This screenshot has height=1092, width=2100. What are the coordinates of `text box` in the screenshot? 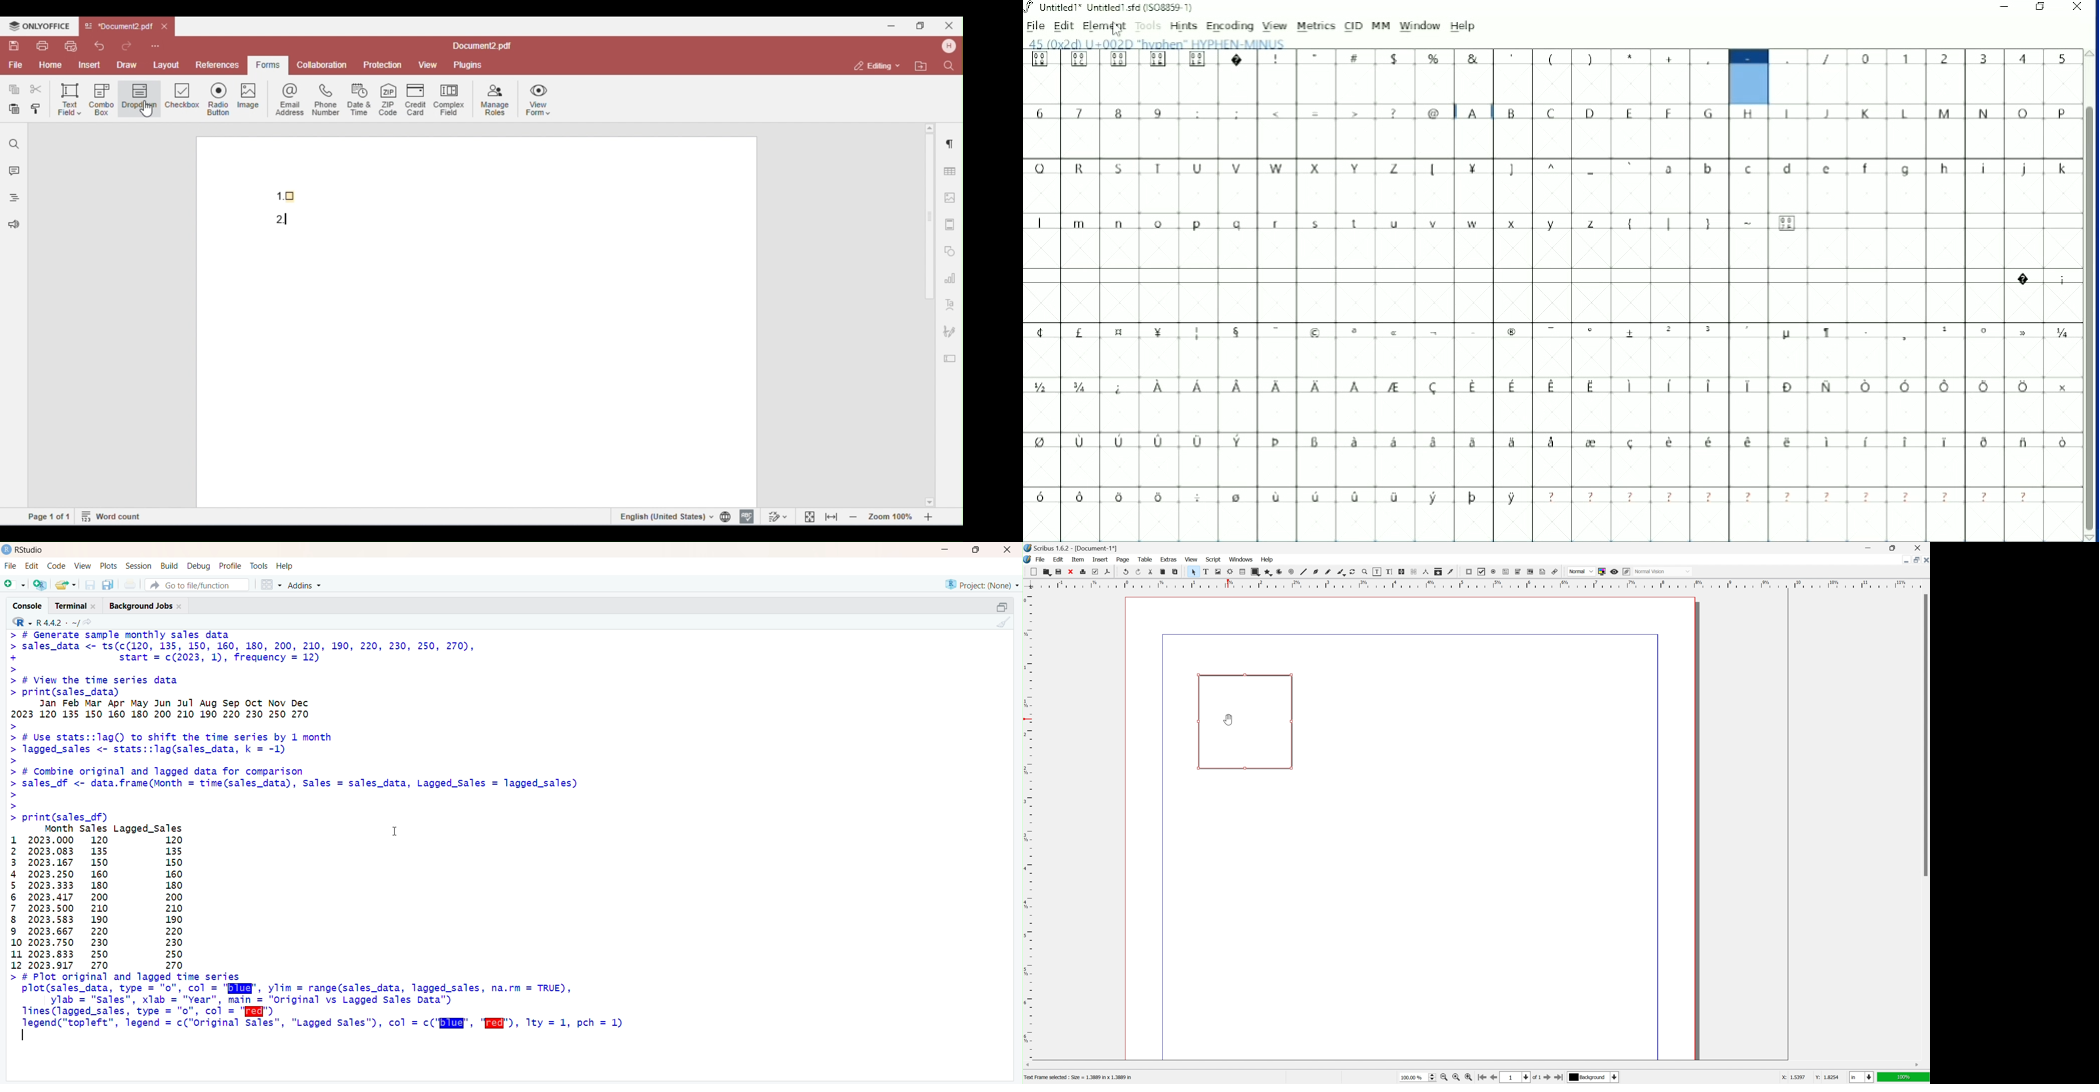 It's located at (1246, 723).